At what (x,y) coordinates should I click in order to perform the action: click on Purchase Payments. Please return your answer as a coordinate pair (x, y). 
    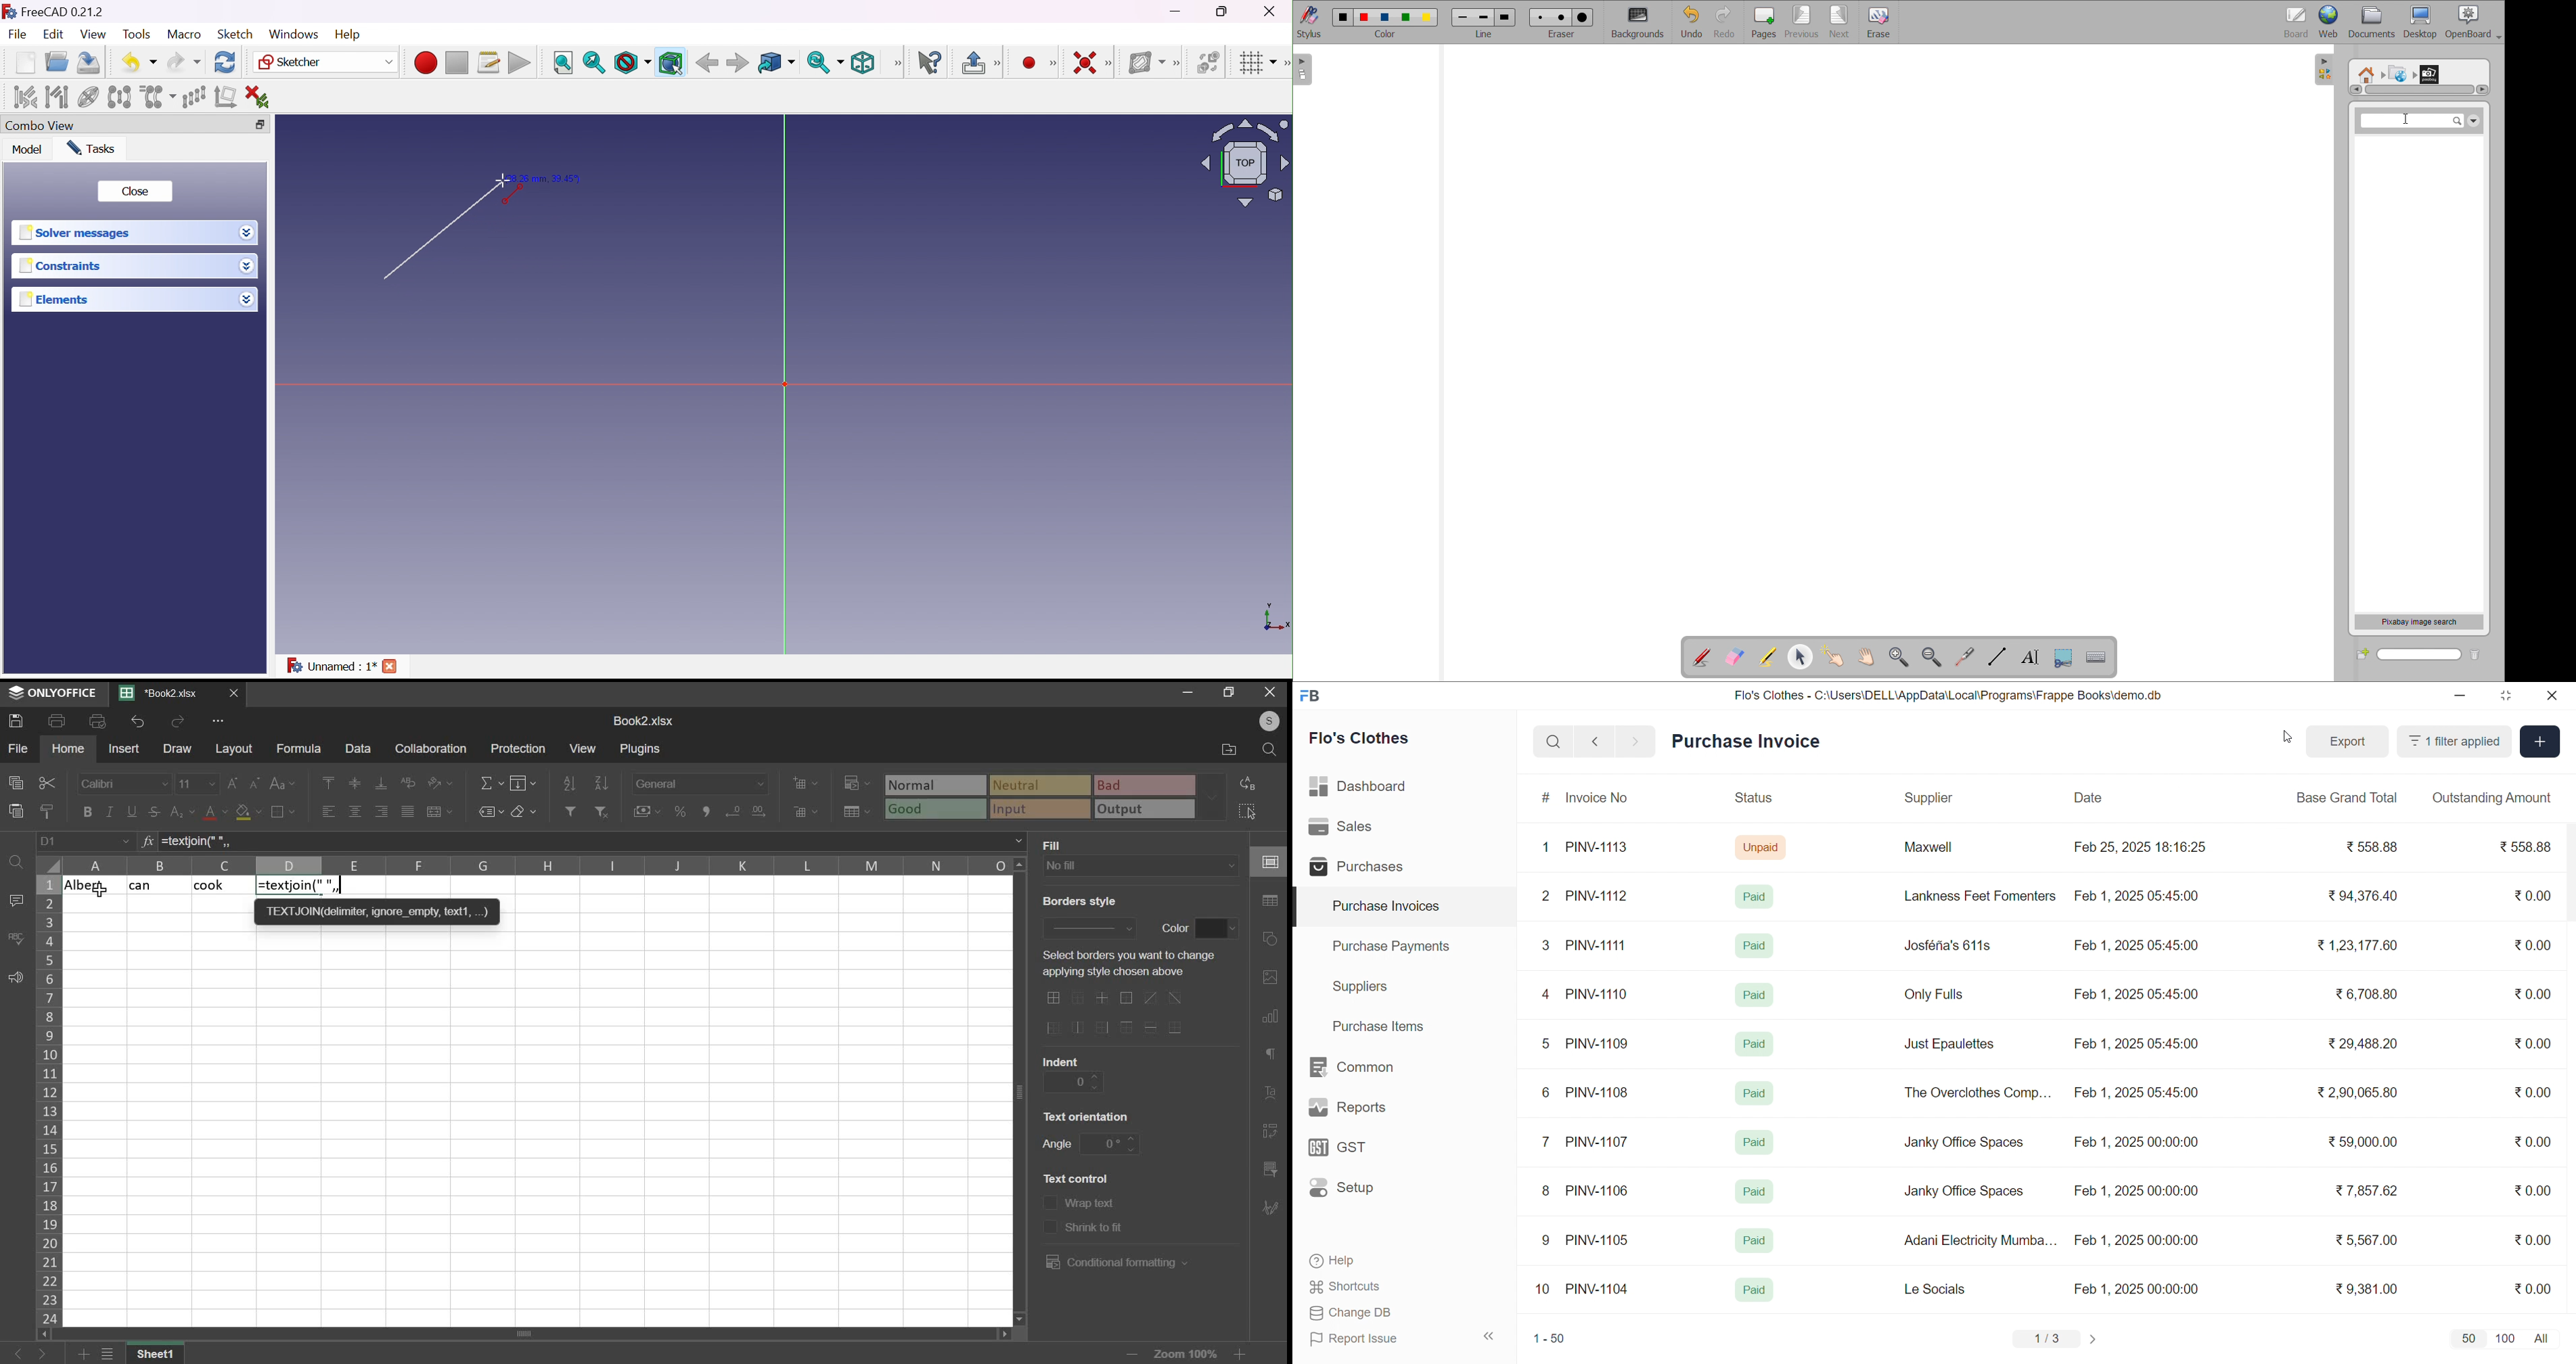
    Looking at the image, I should click on (1395, 945).